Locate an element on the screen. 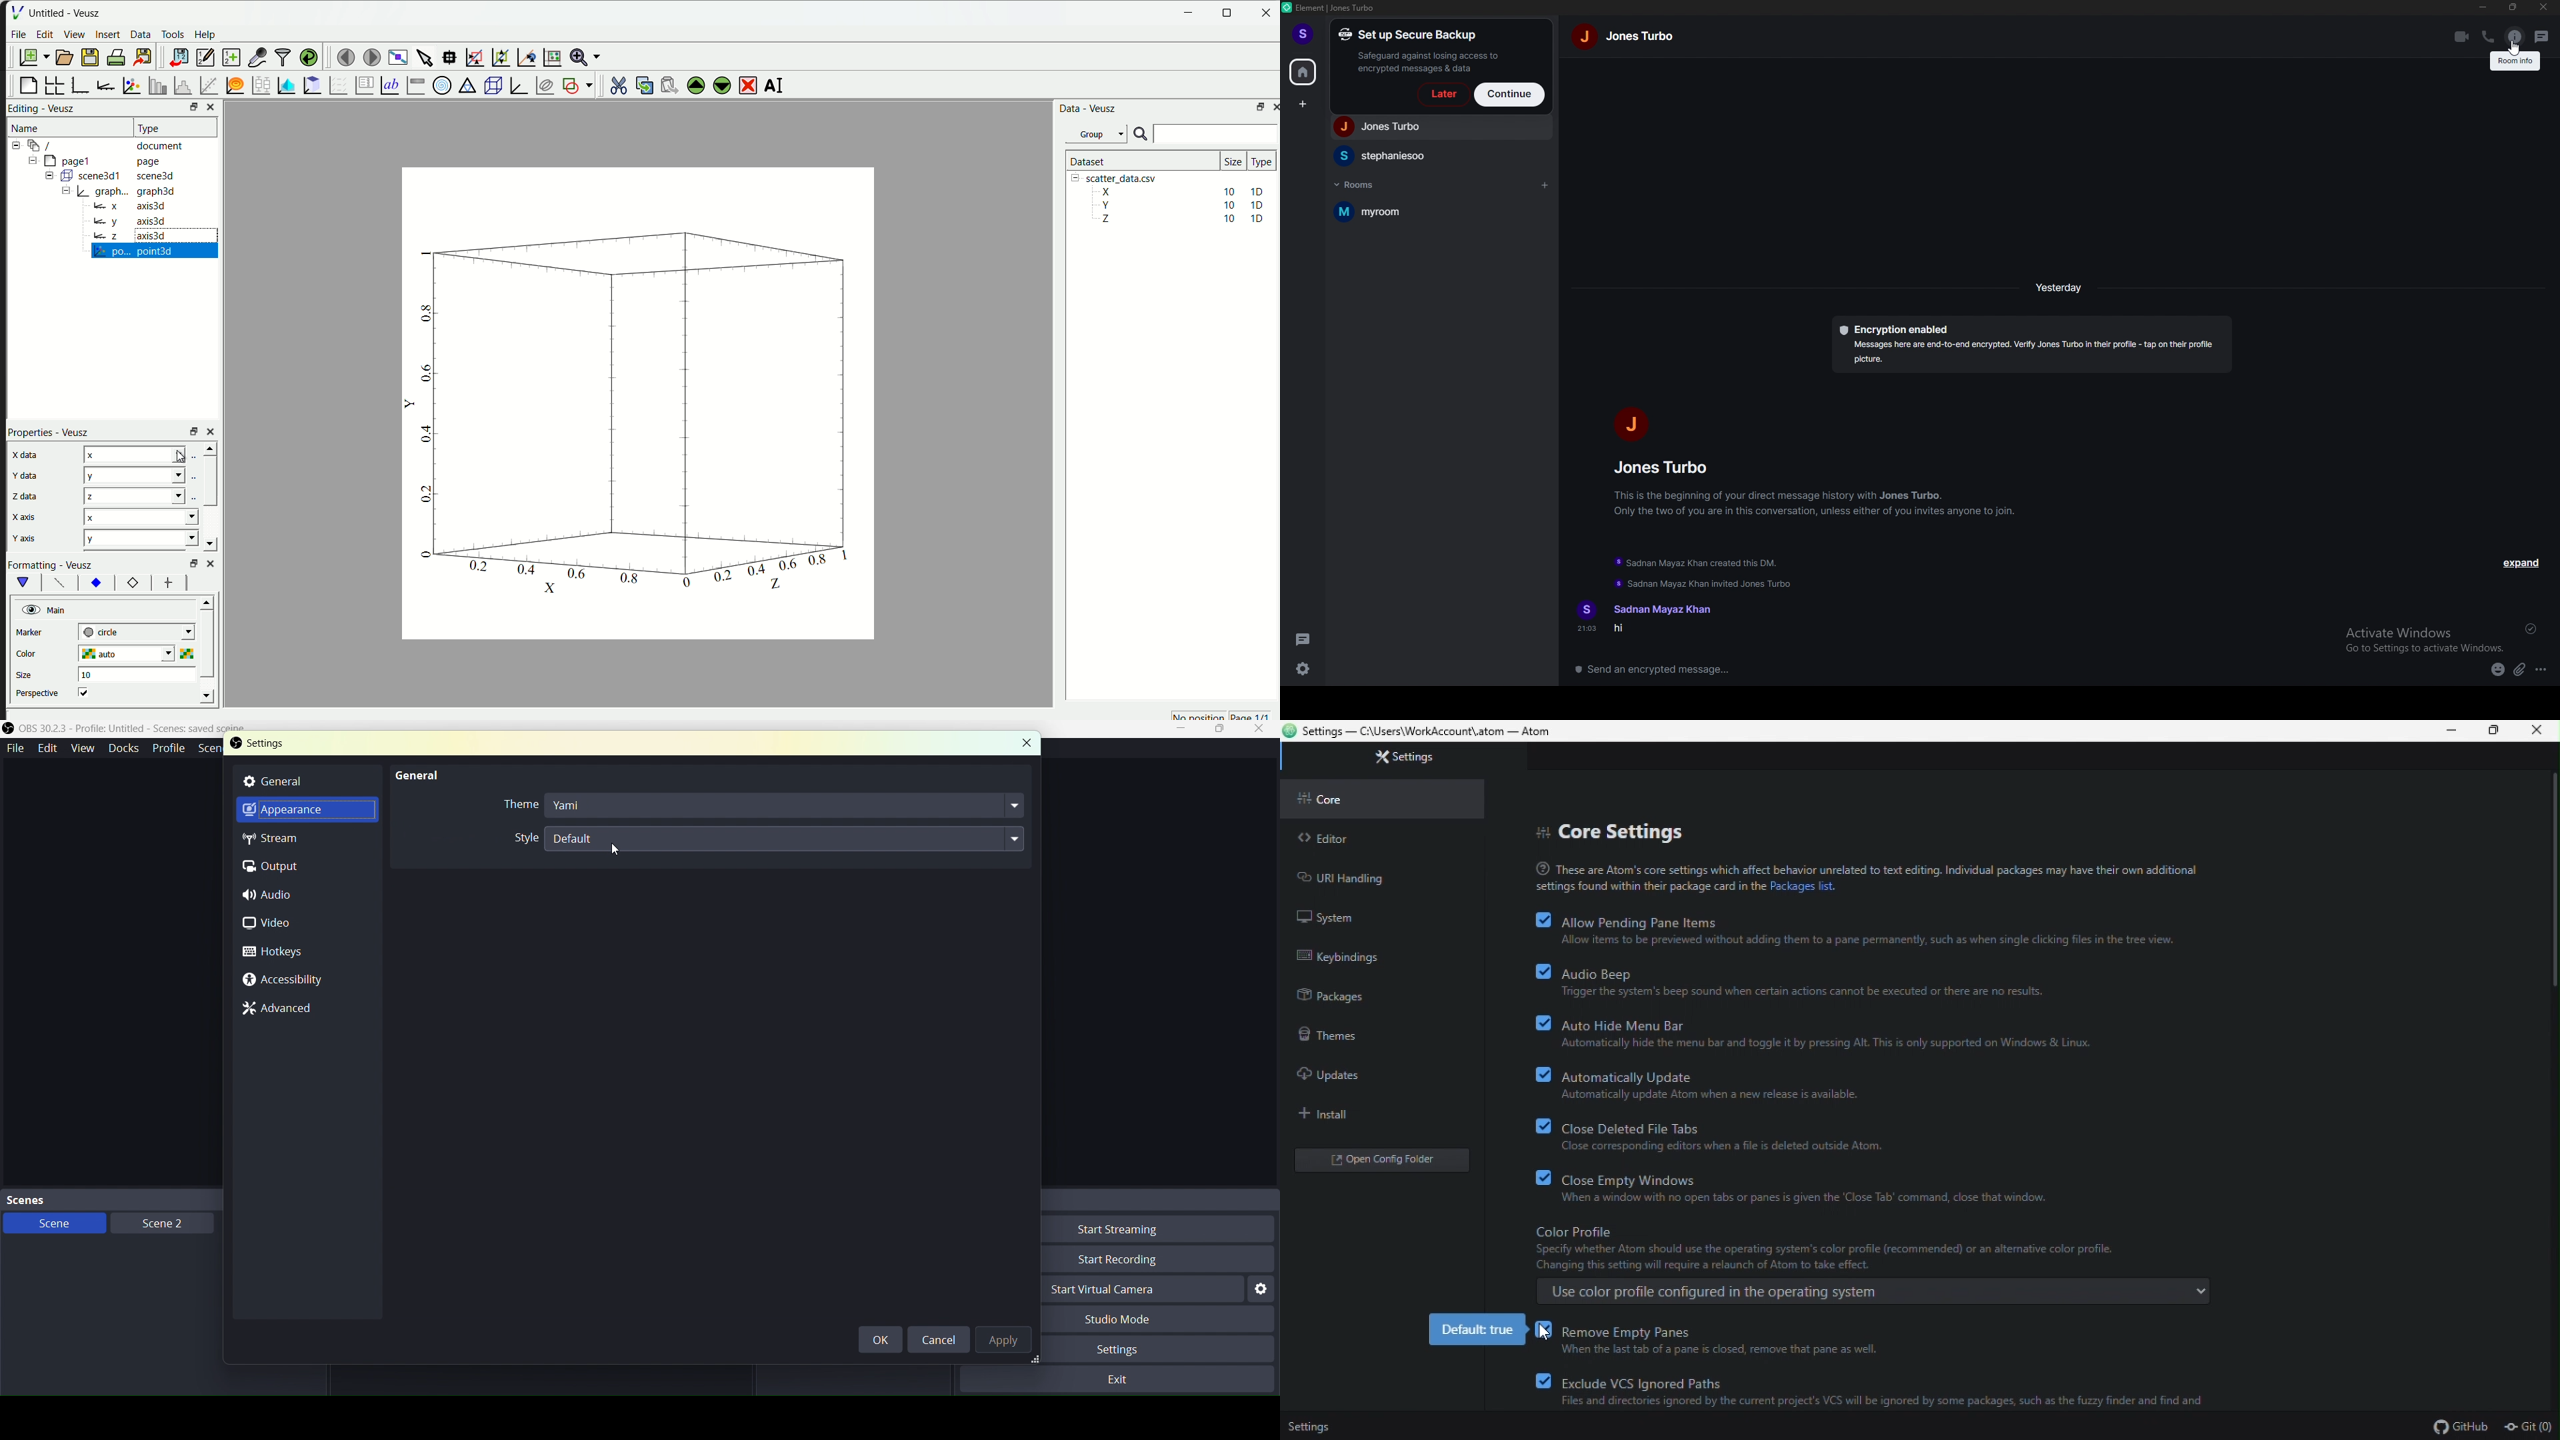 The height and width of the screenshot is (1456, 2576). editor is located at coordinates (1326, 839).